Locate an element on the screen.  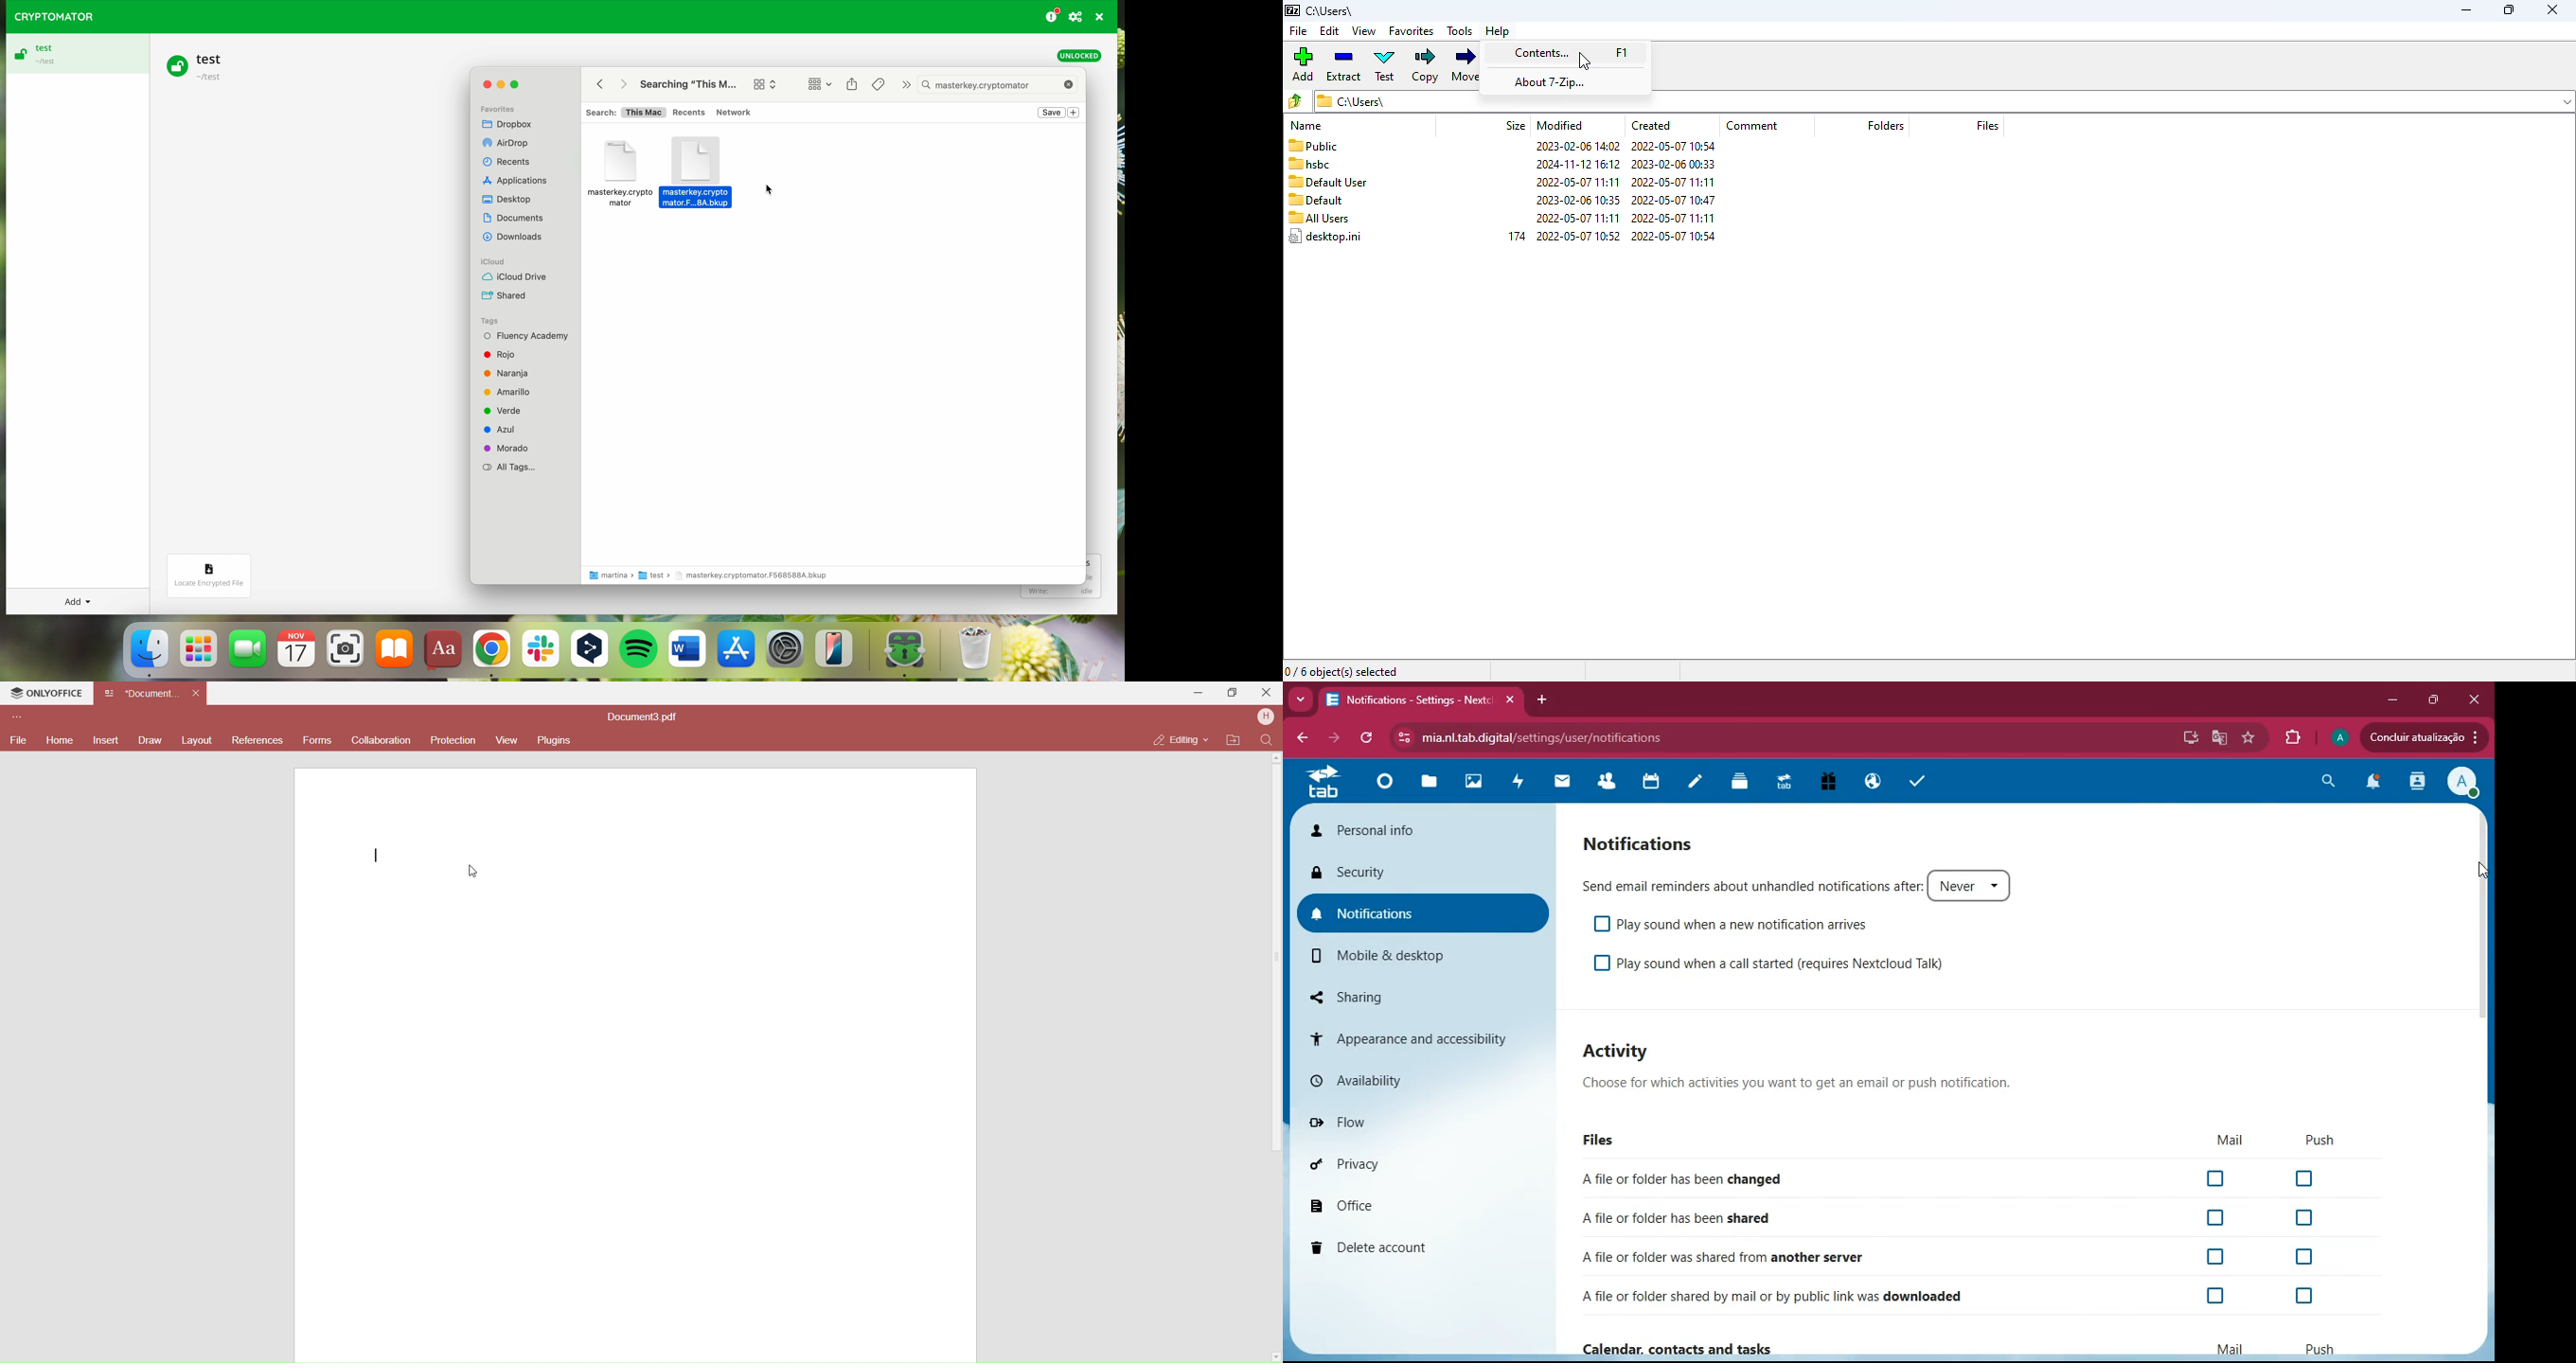
send email reminders about unhandled notifications after: is located at coordinates (1804, 881).